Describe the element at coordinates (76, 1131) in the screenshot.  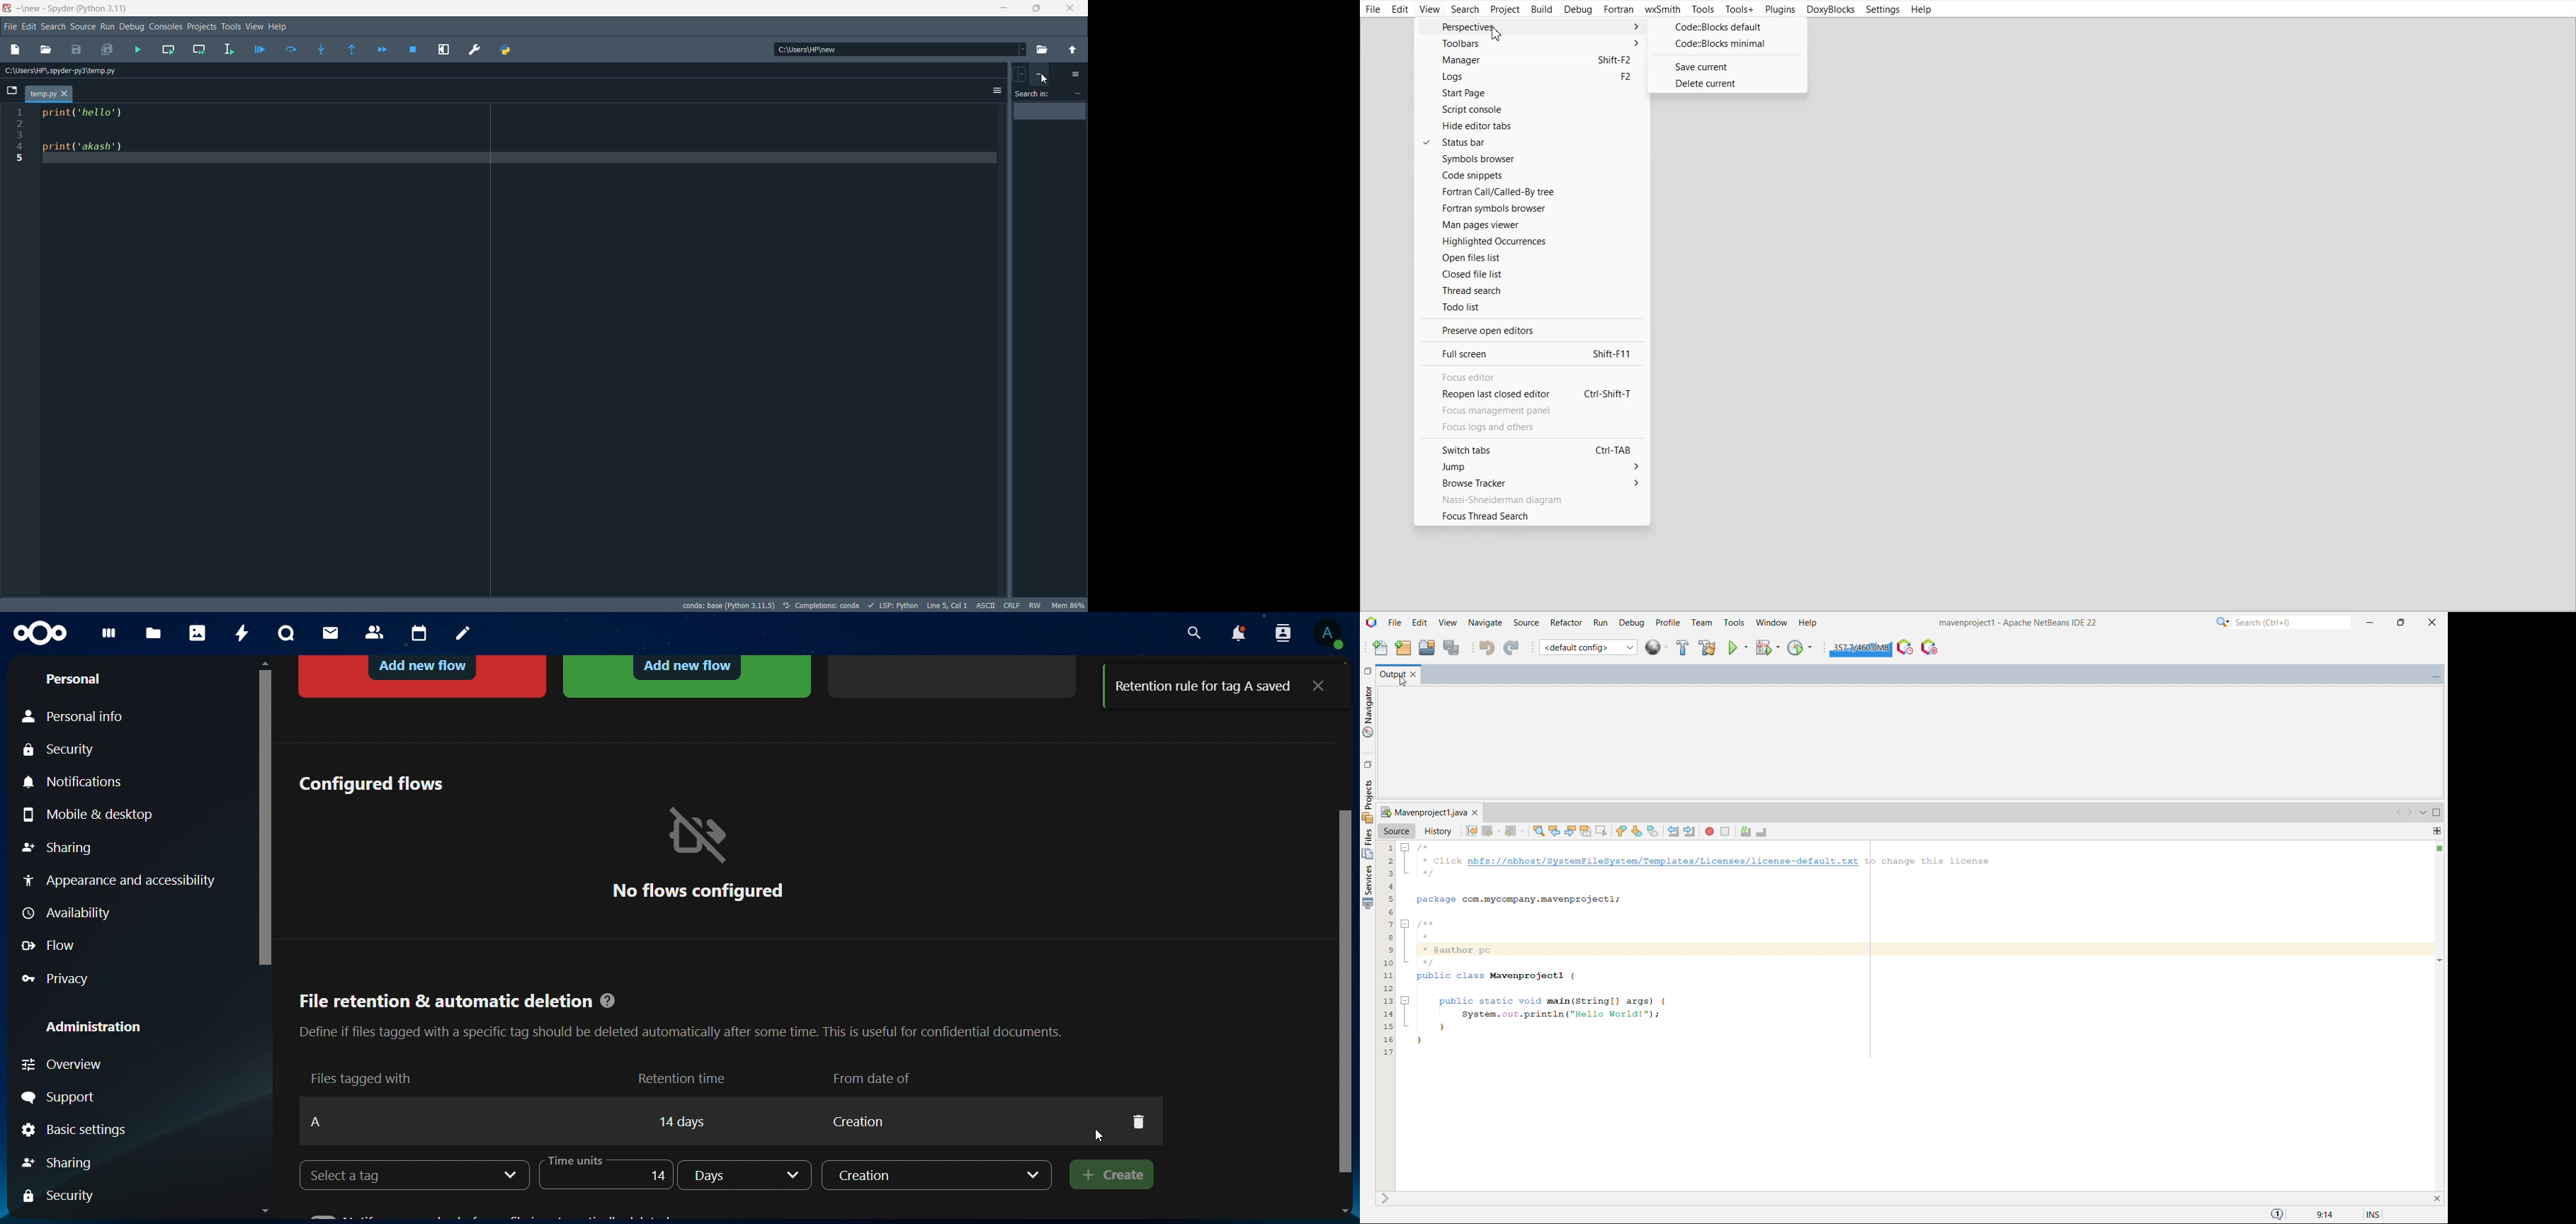
I see `basic settings` at that location.